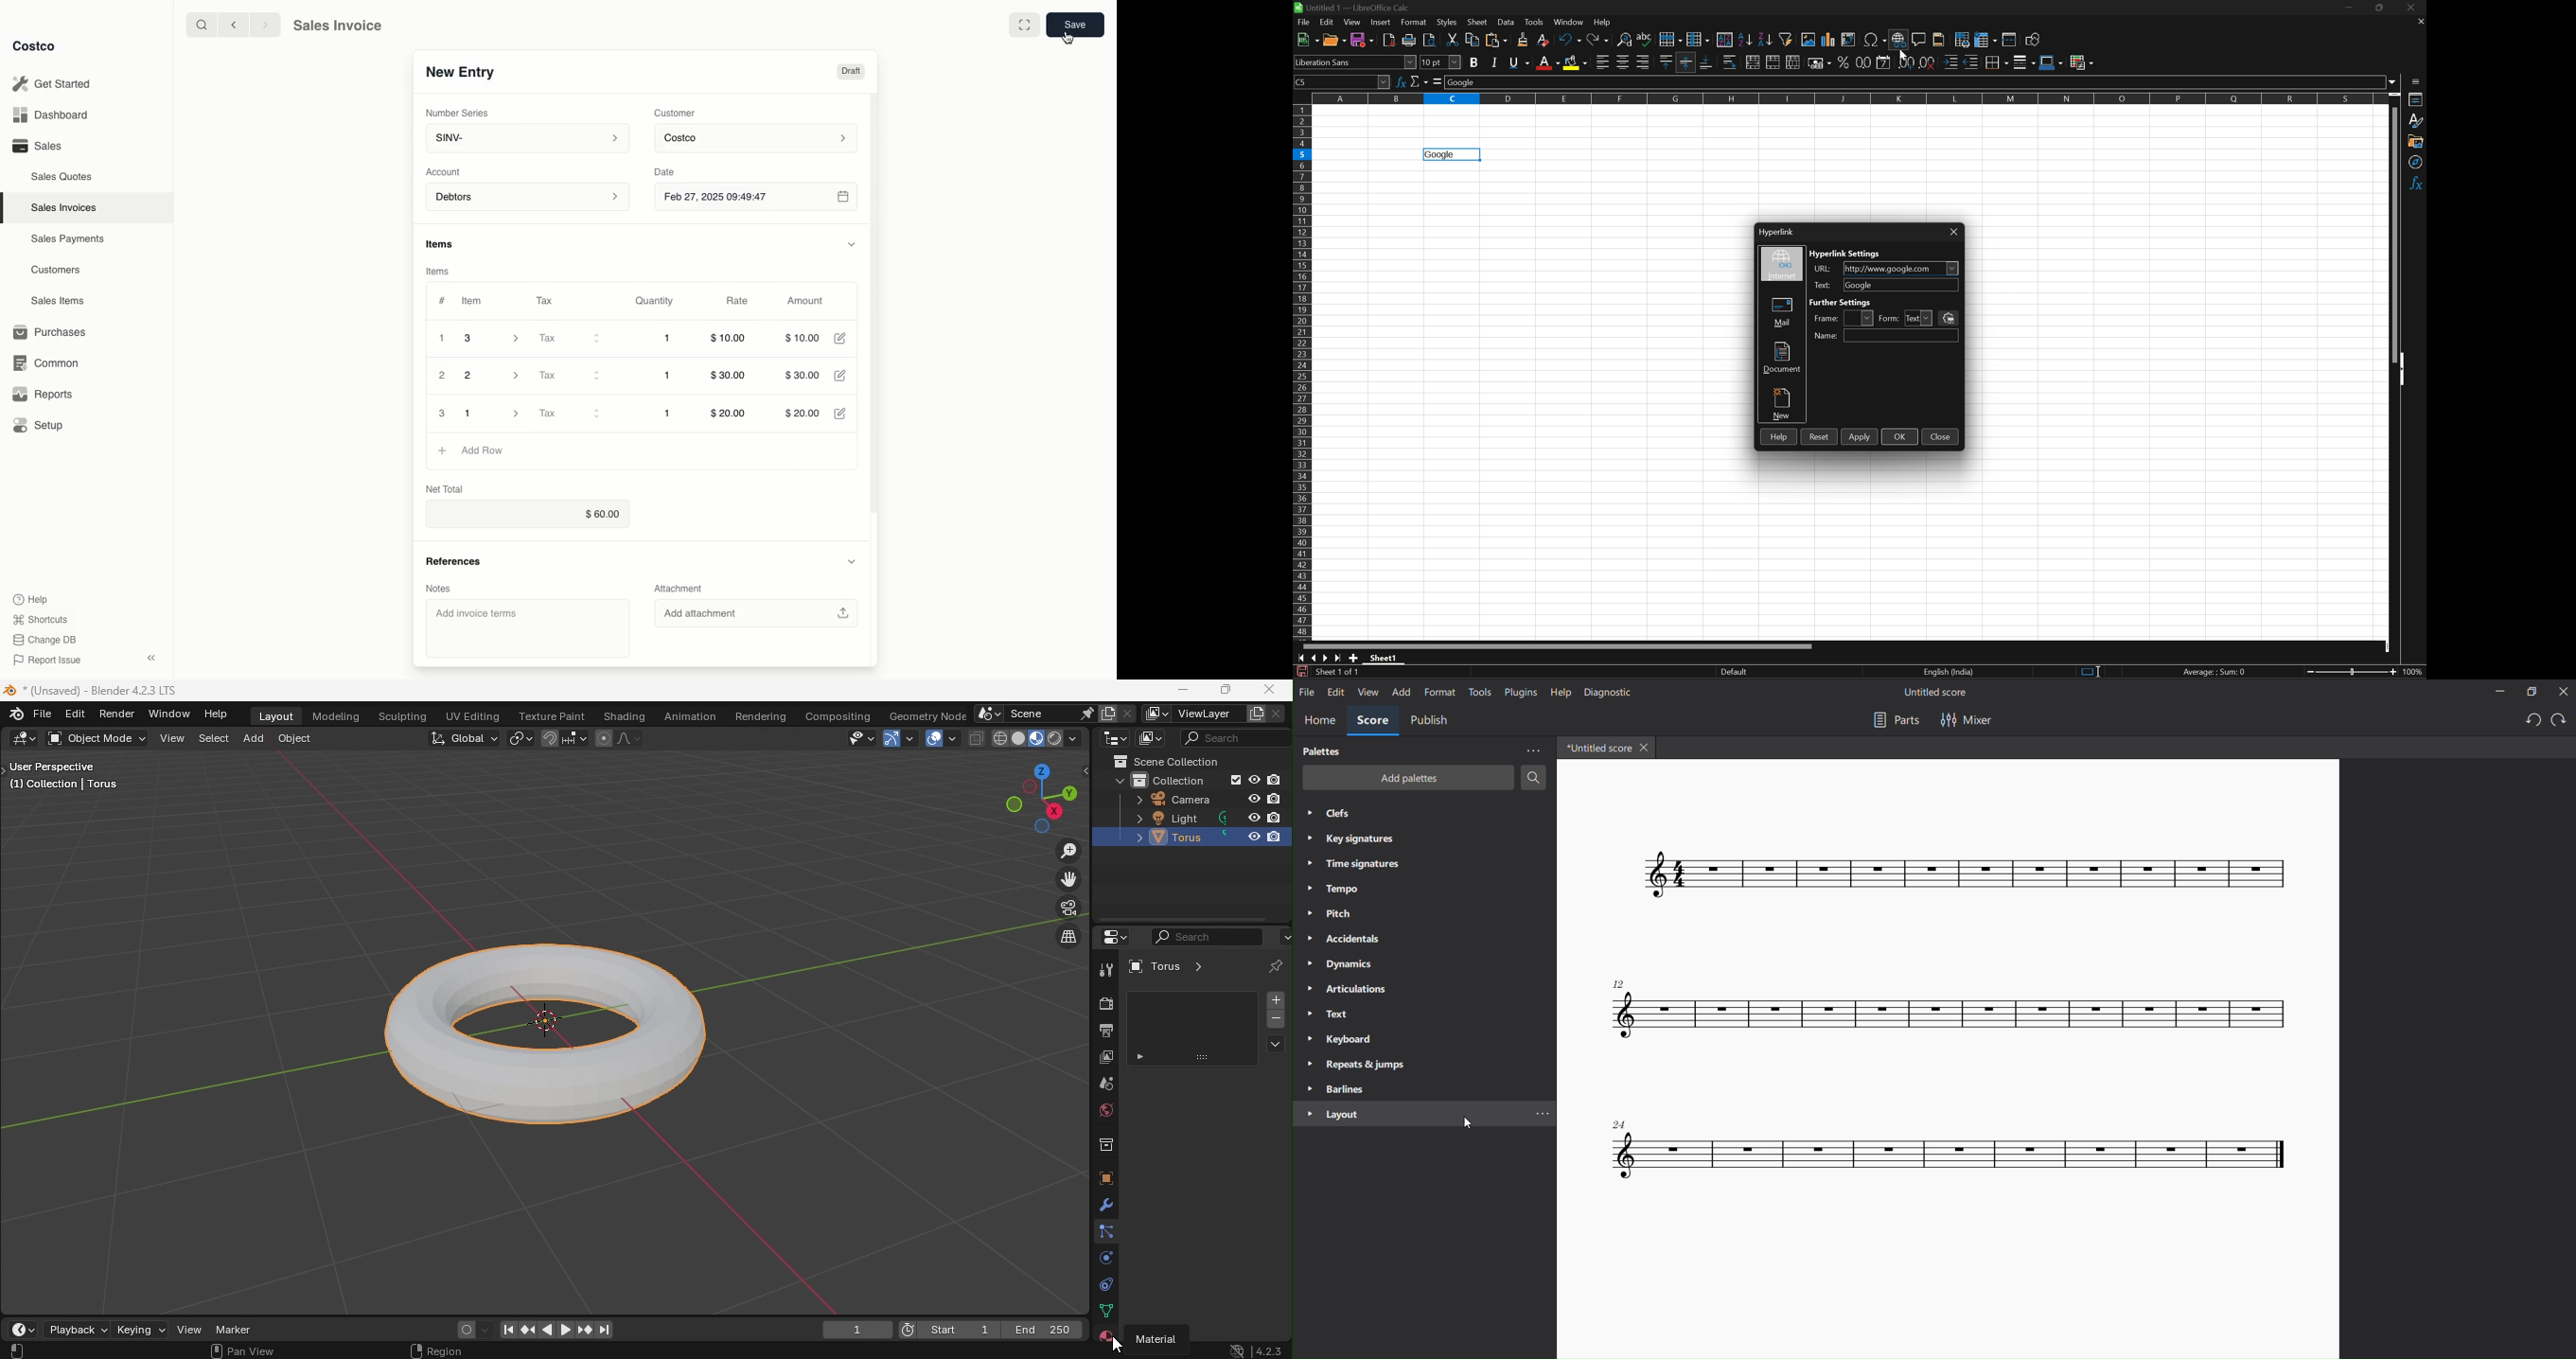  I want to click on Name:, so click(1829, 337).